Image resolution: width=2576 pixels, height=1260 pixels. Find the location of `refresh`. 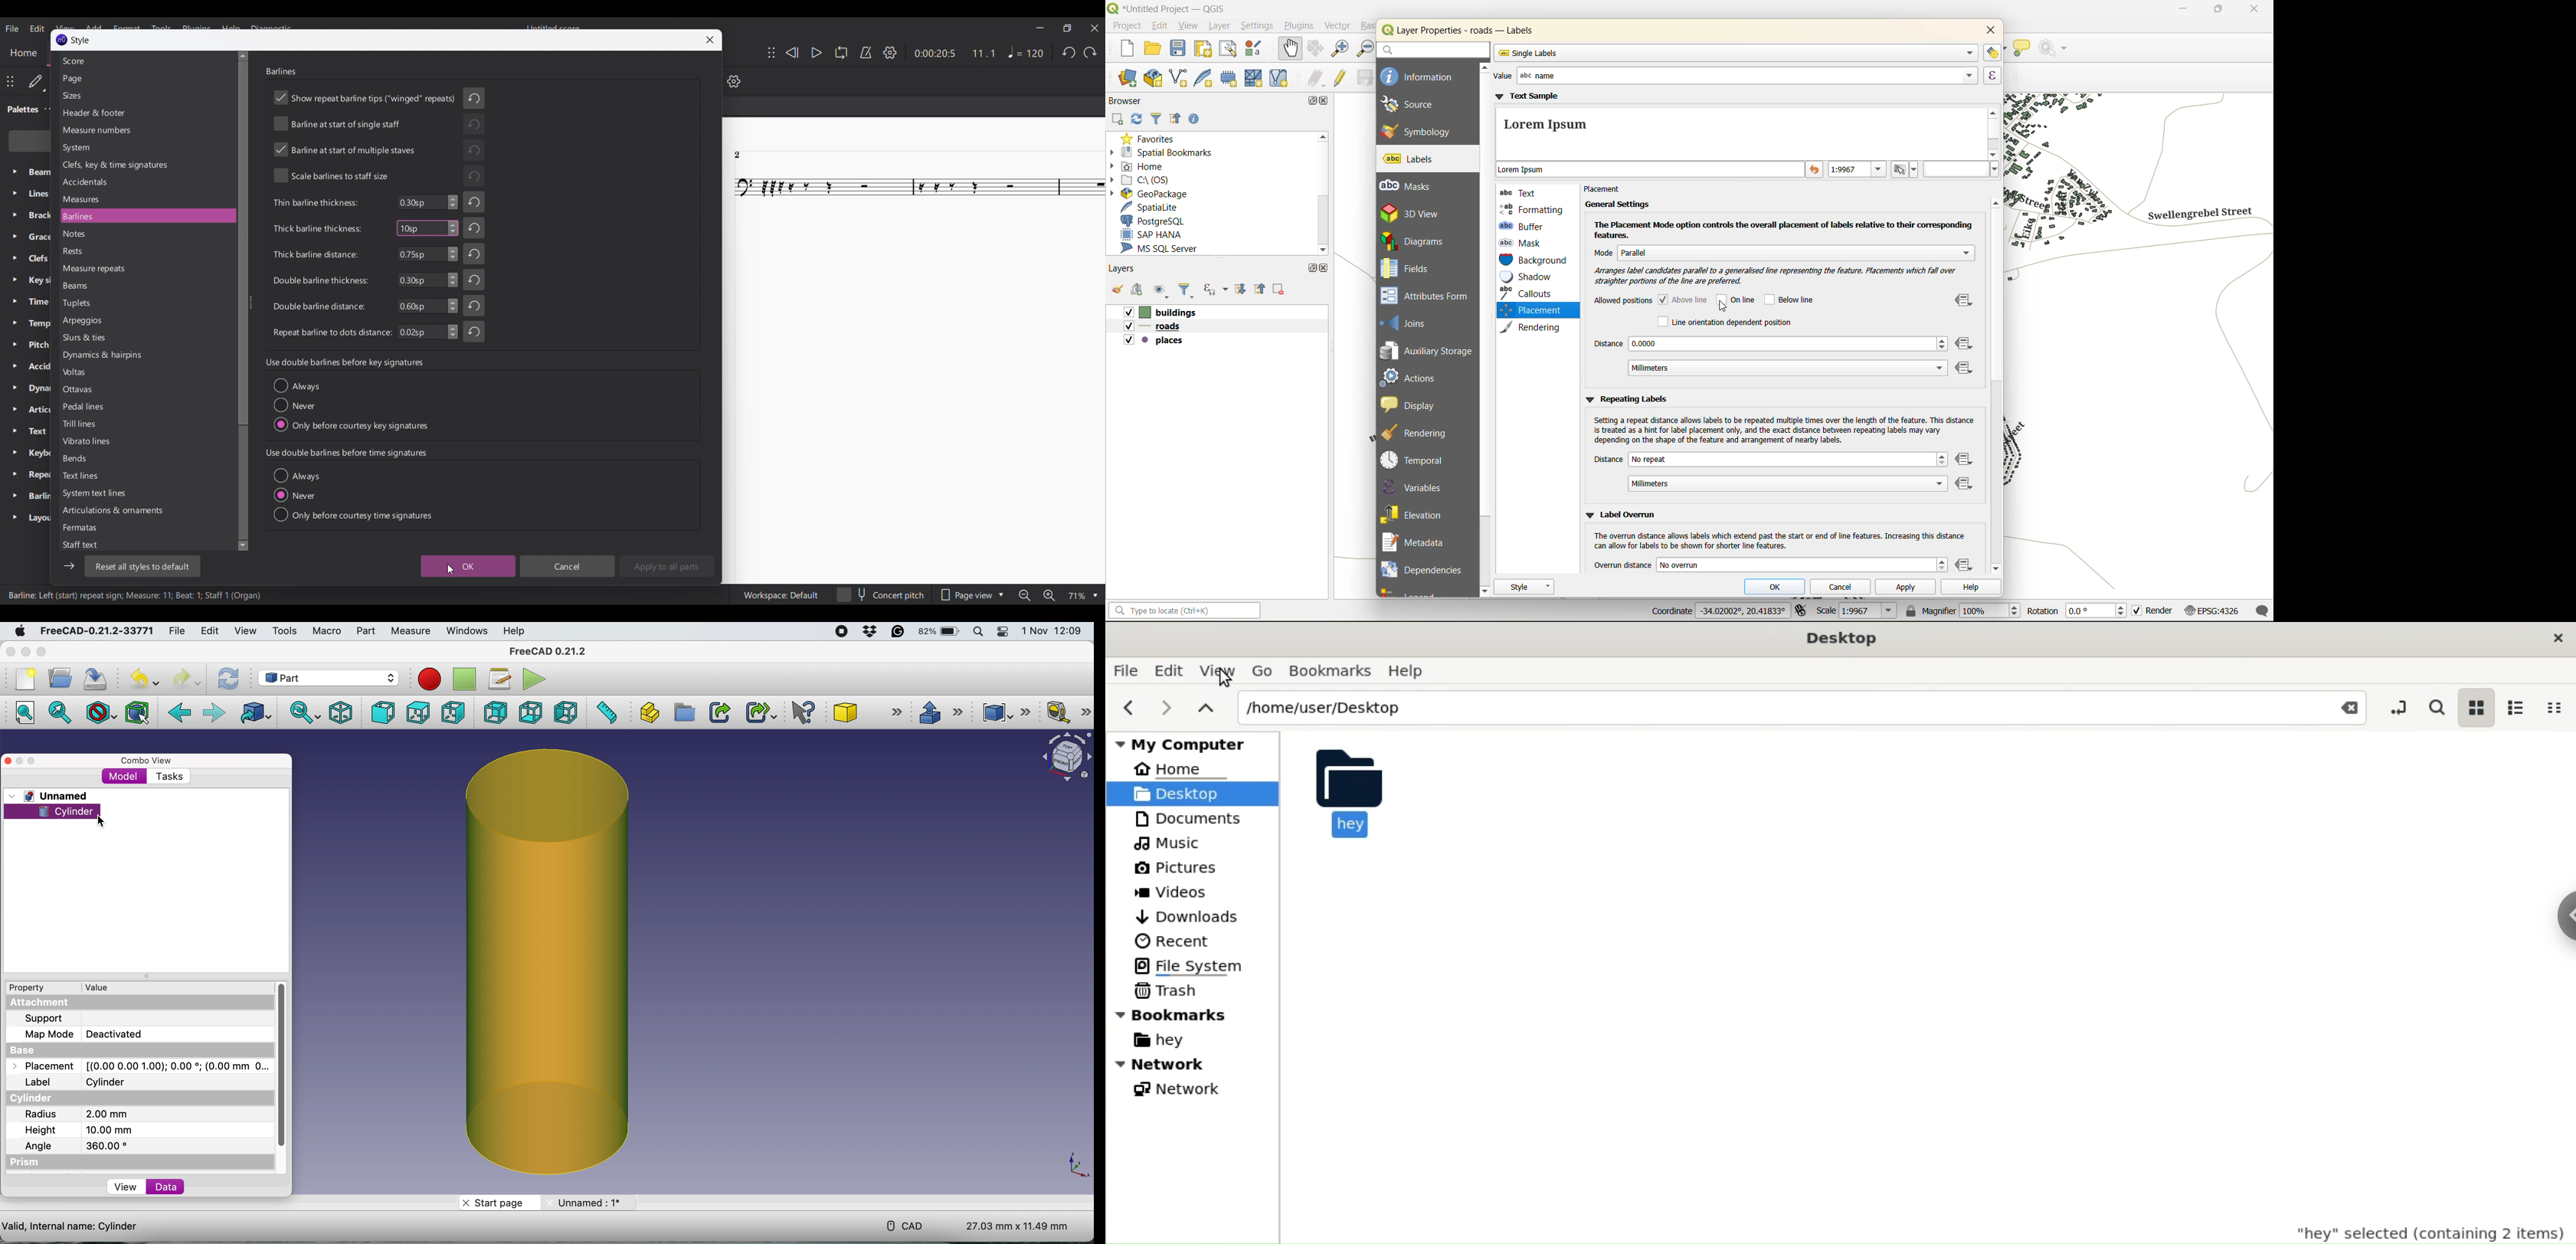

refresh is located at coordinates (1135, 121).